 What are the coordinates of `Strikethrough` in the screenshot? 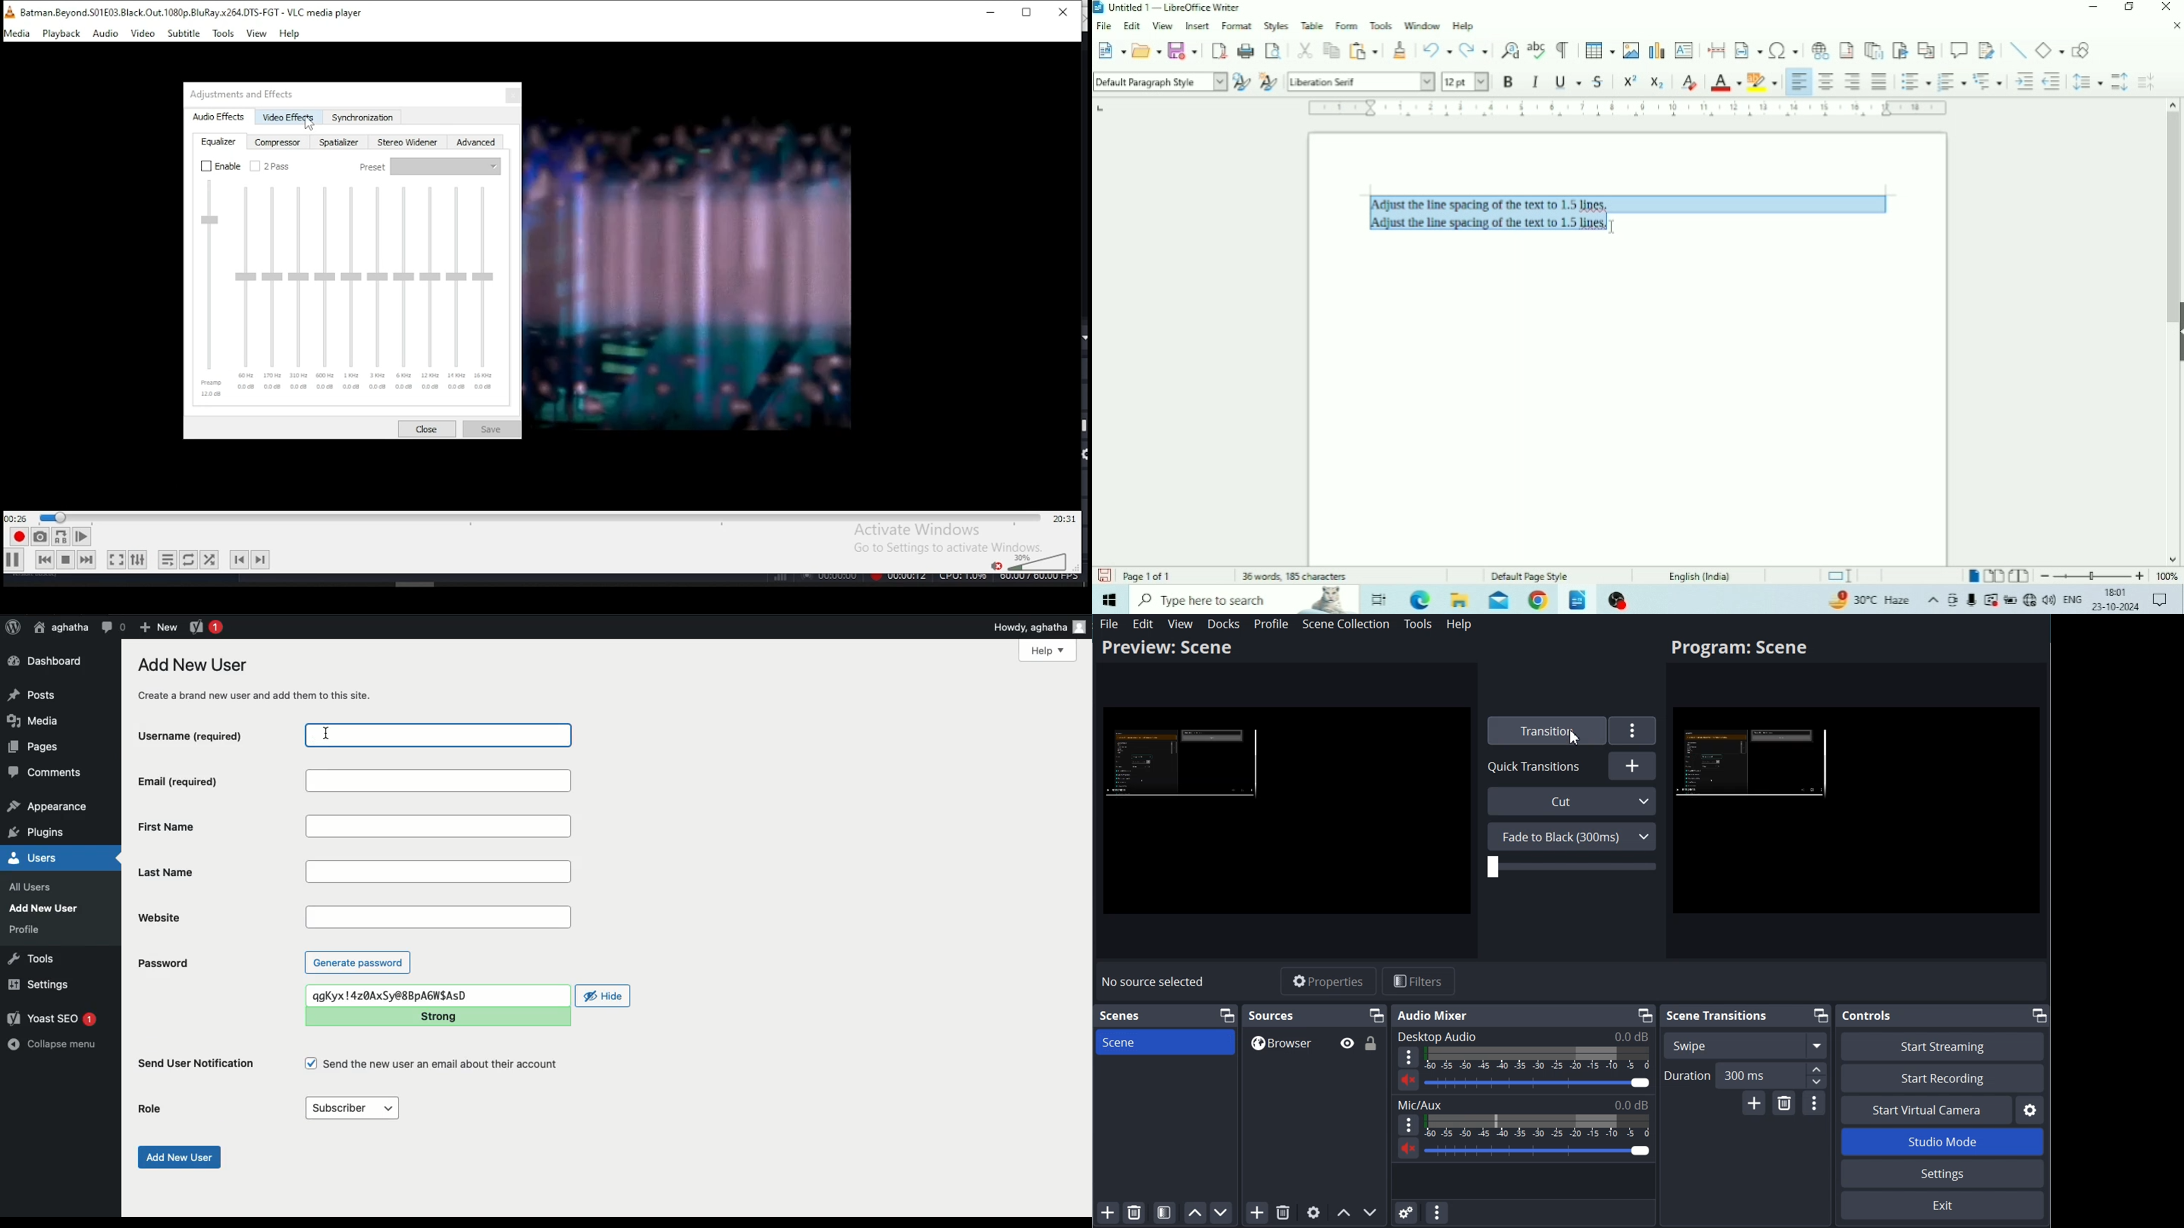 It's located at (1598, 82).